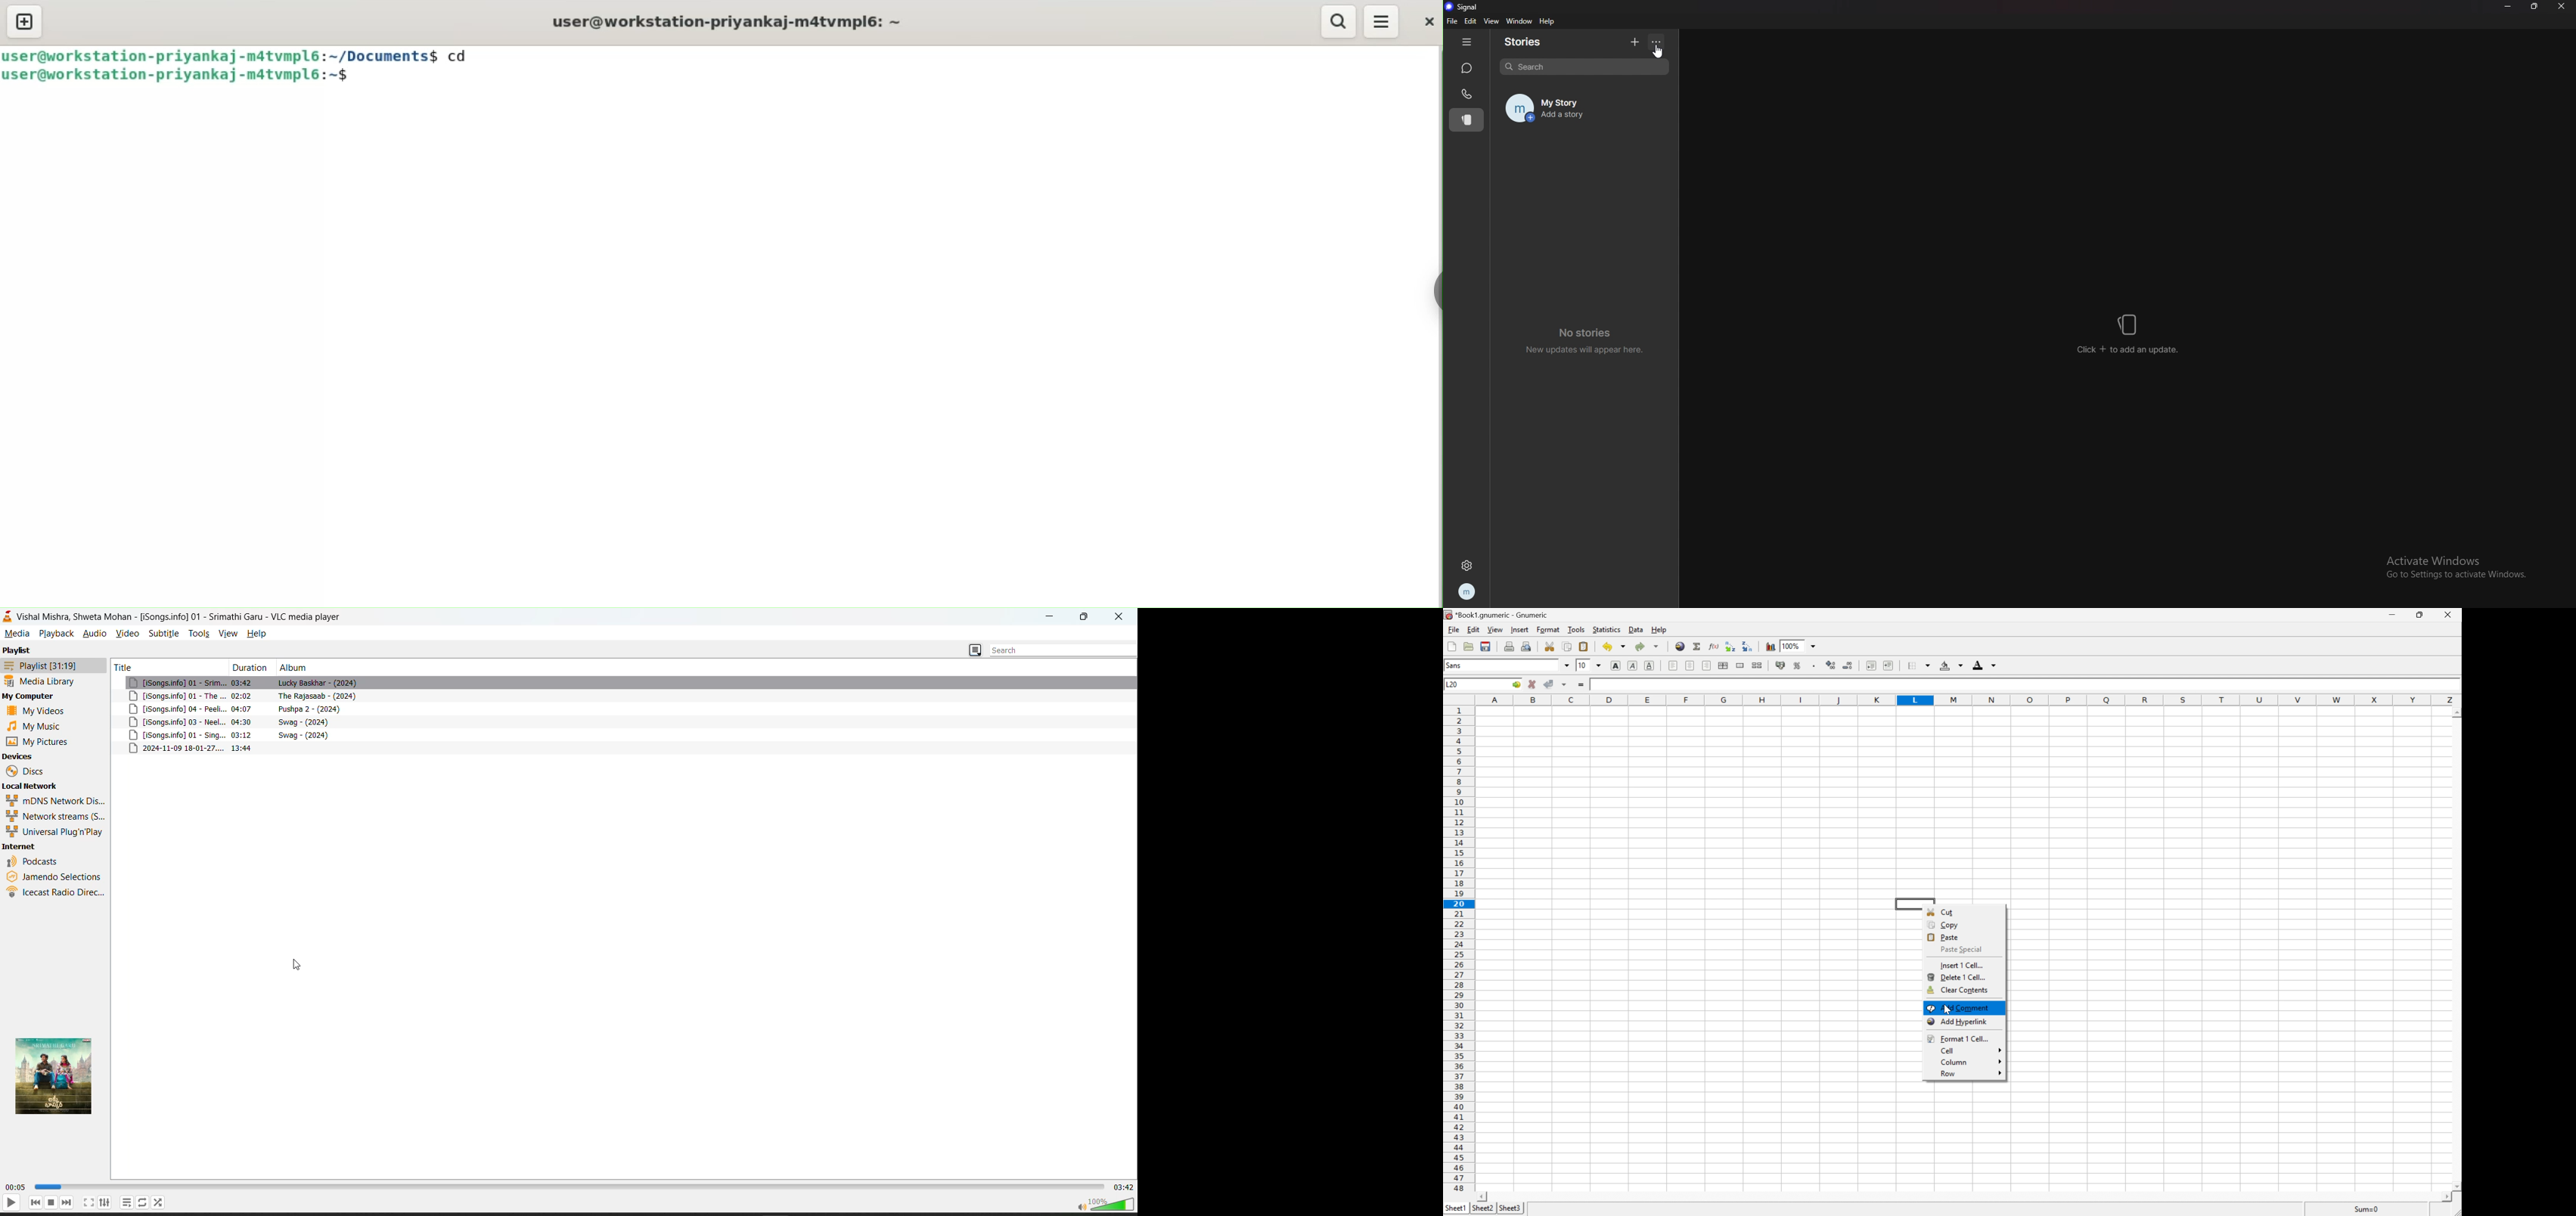 The height and width of the screenshot is (1232, 2576). What do you see at coordinates (1957, 1022) in the screenshot?
I see `Add Hyperlink` at bounding box center [1957, 1022].